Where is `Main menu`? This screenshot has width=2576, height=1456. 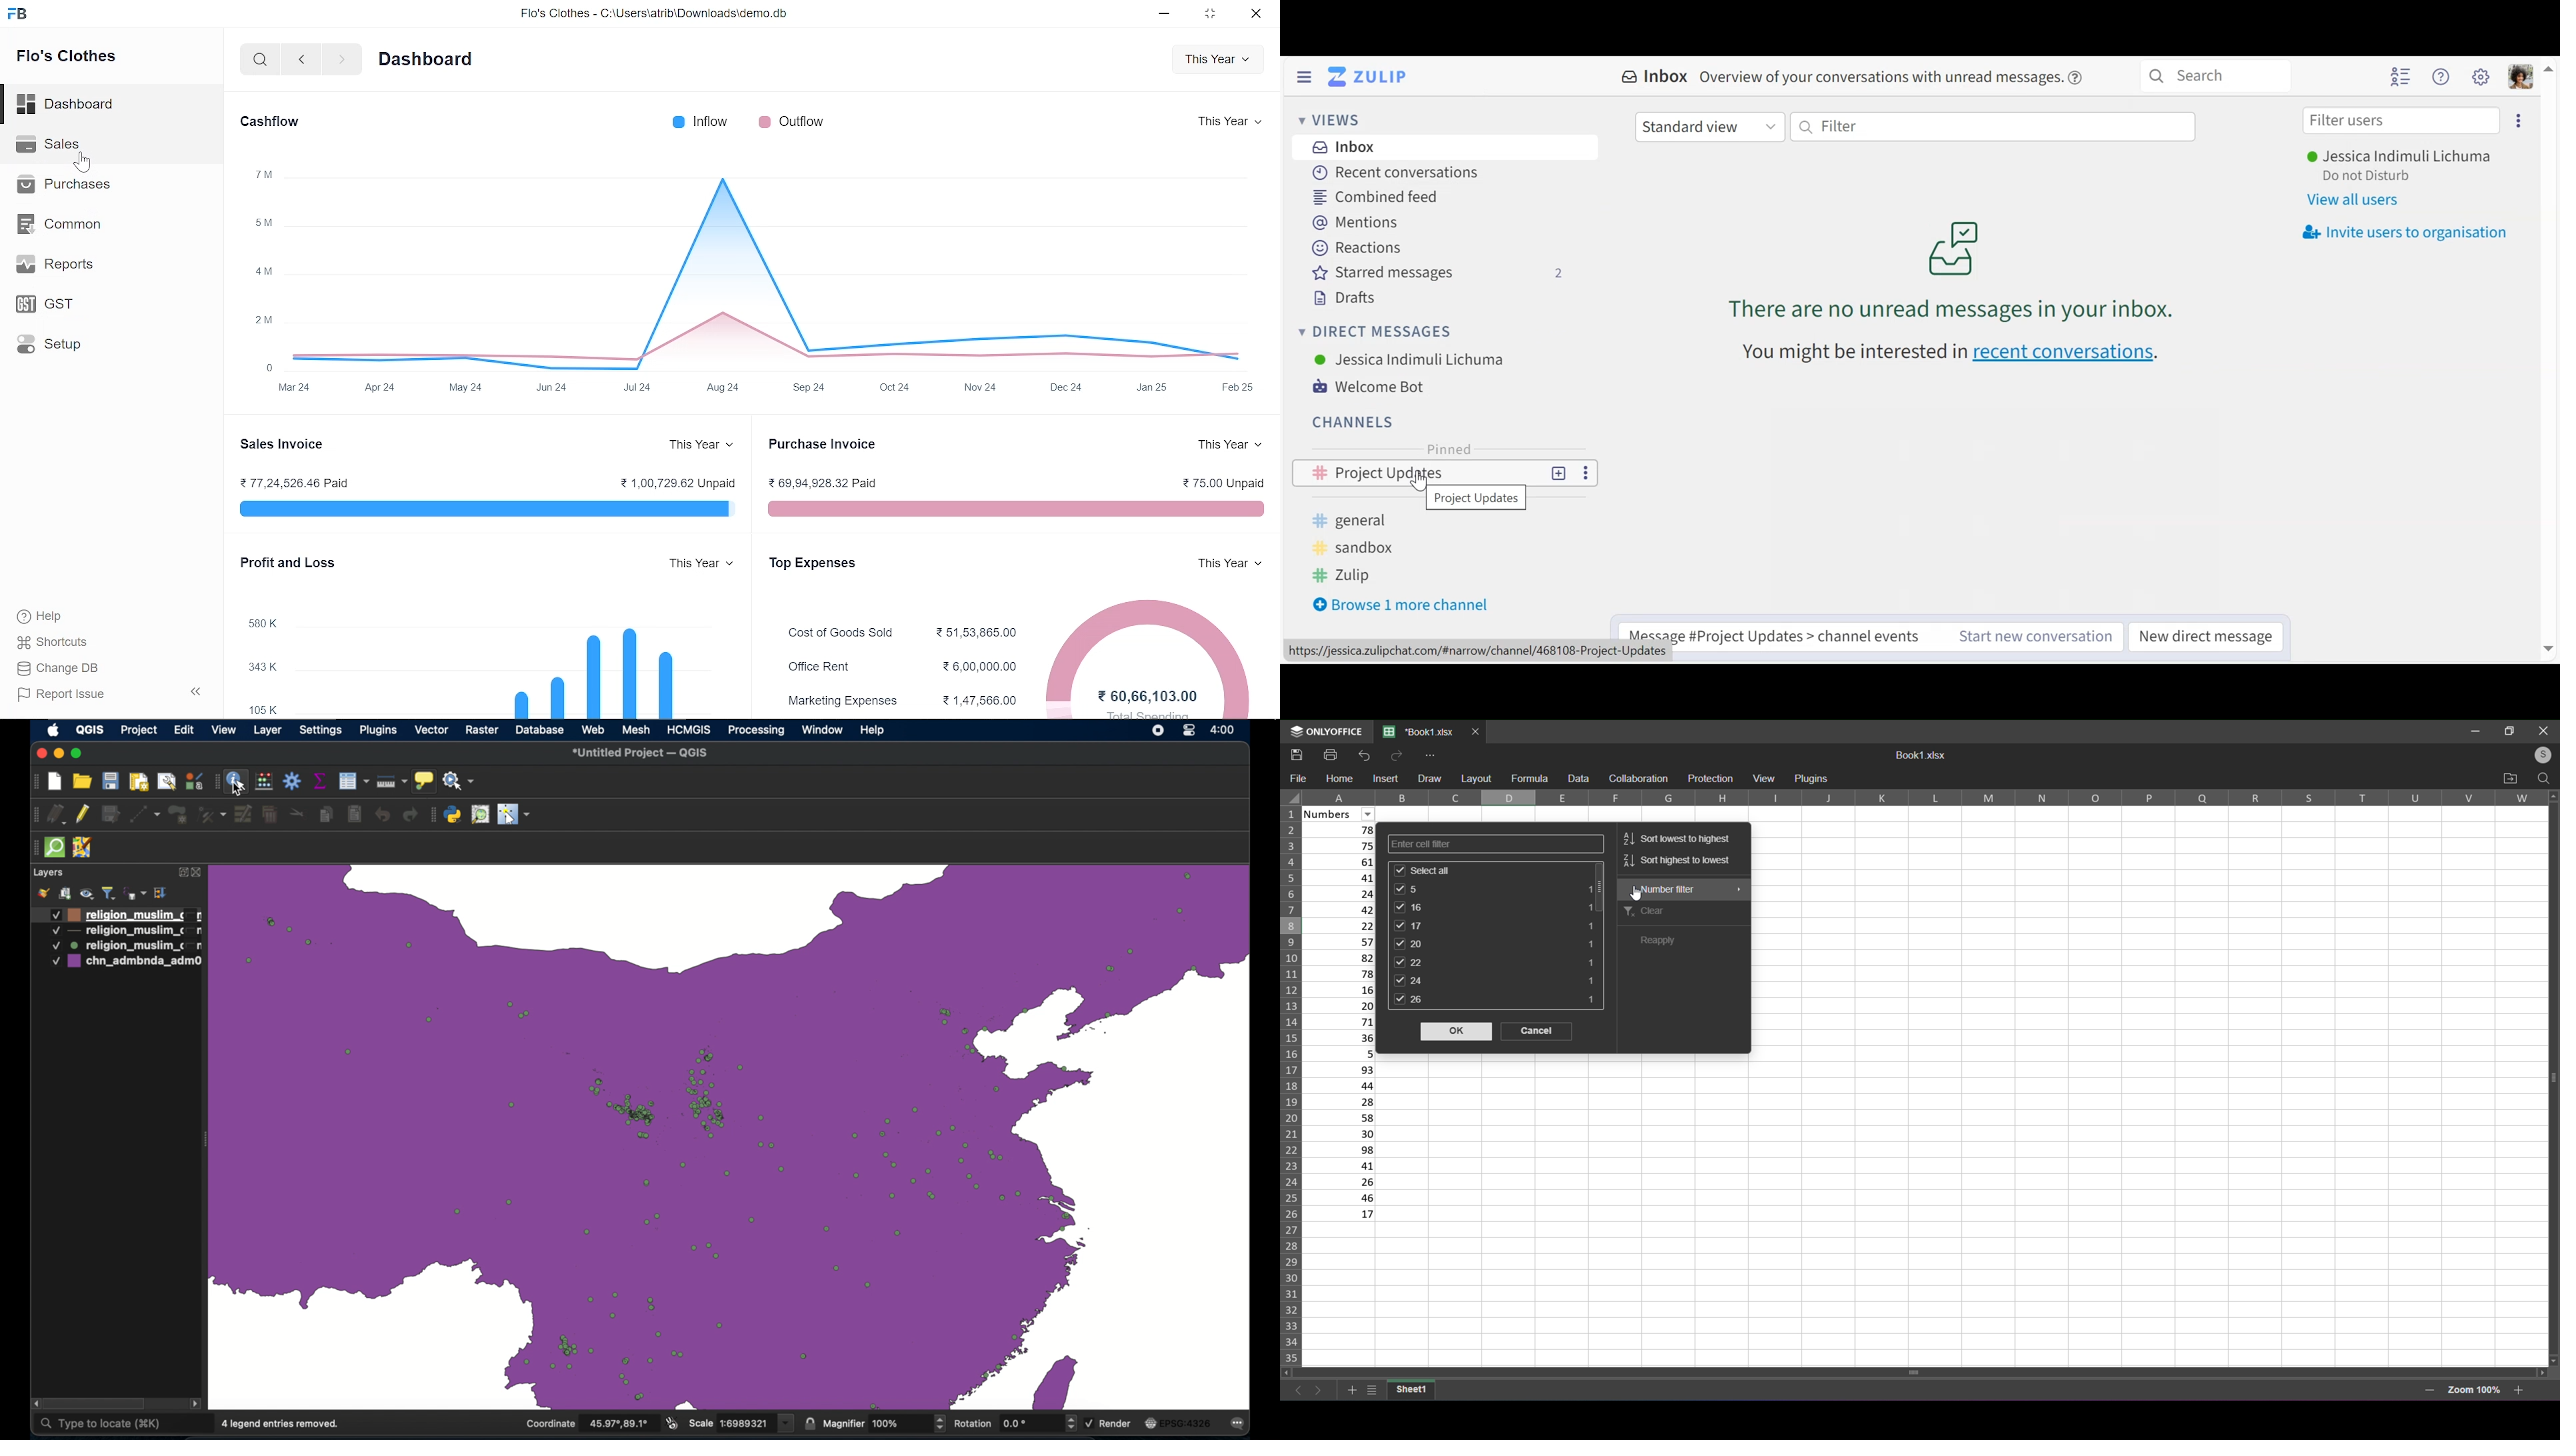
Main menu is located at coordinates (2481, 77).